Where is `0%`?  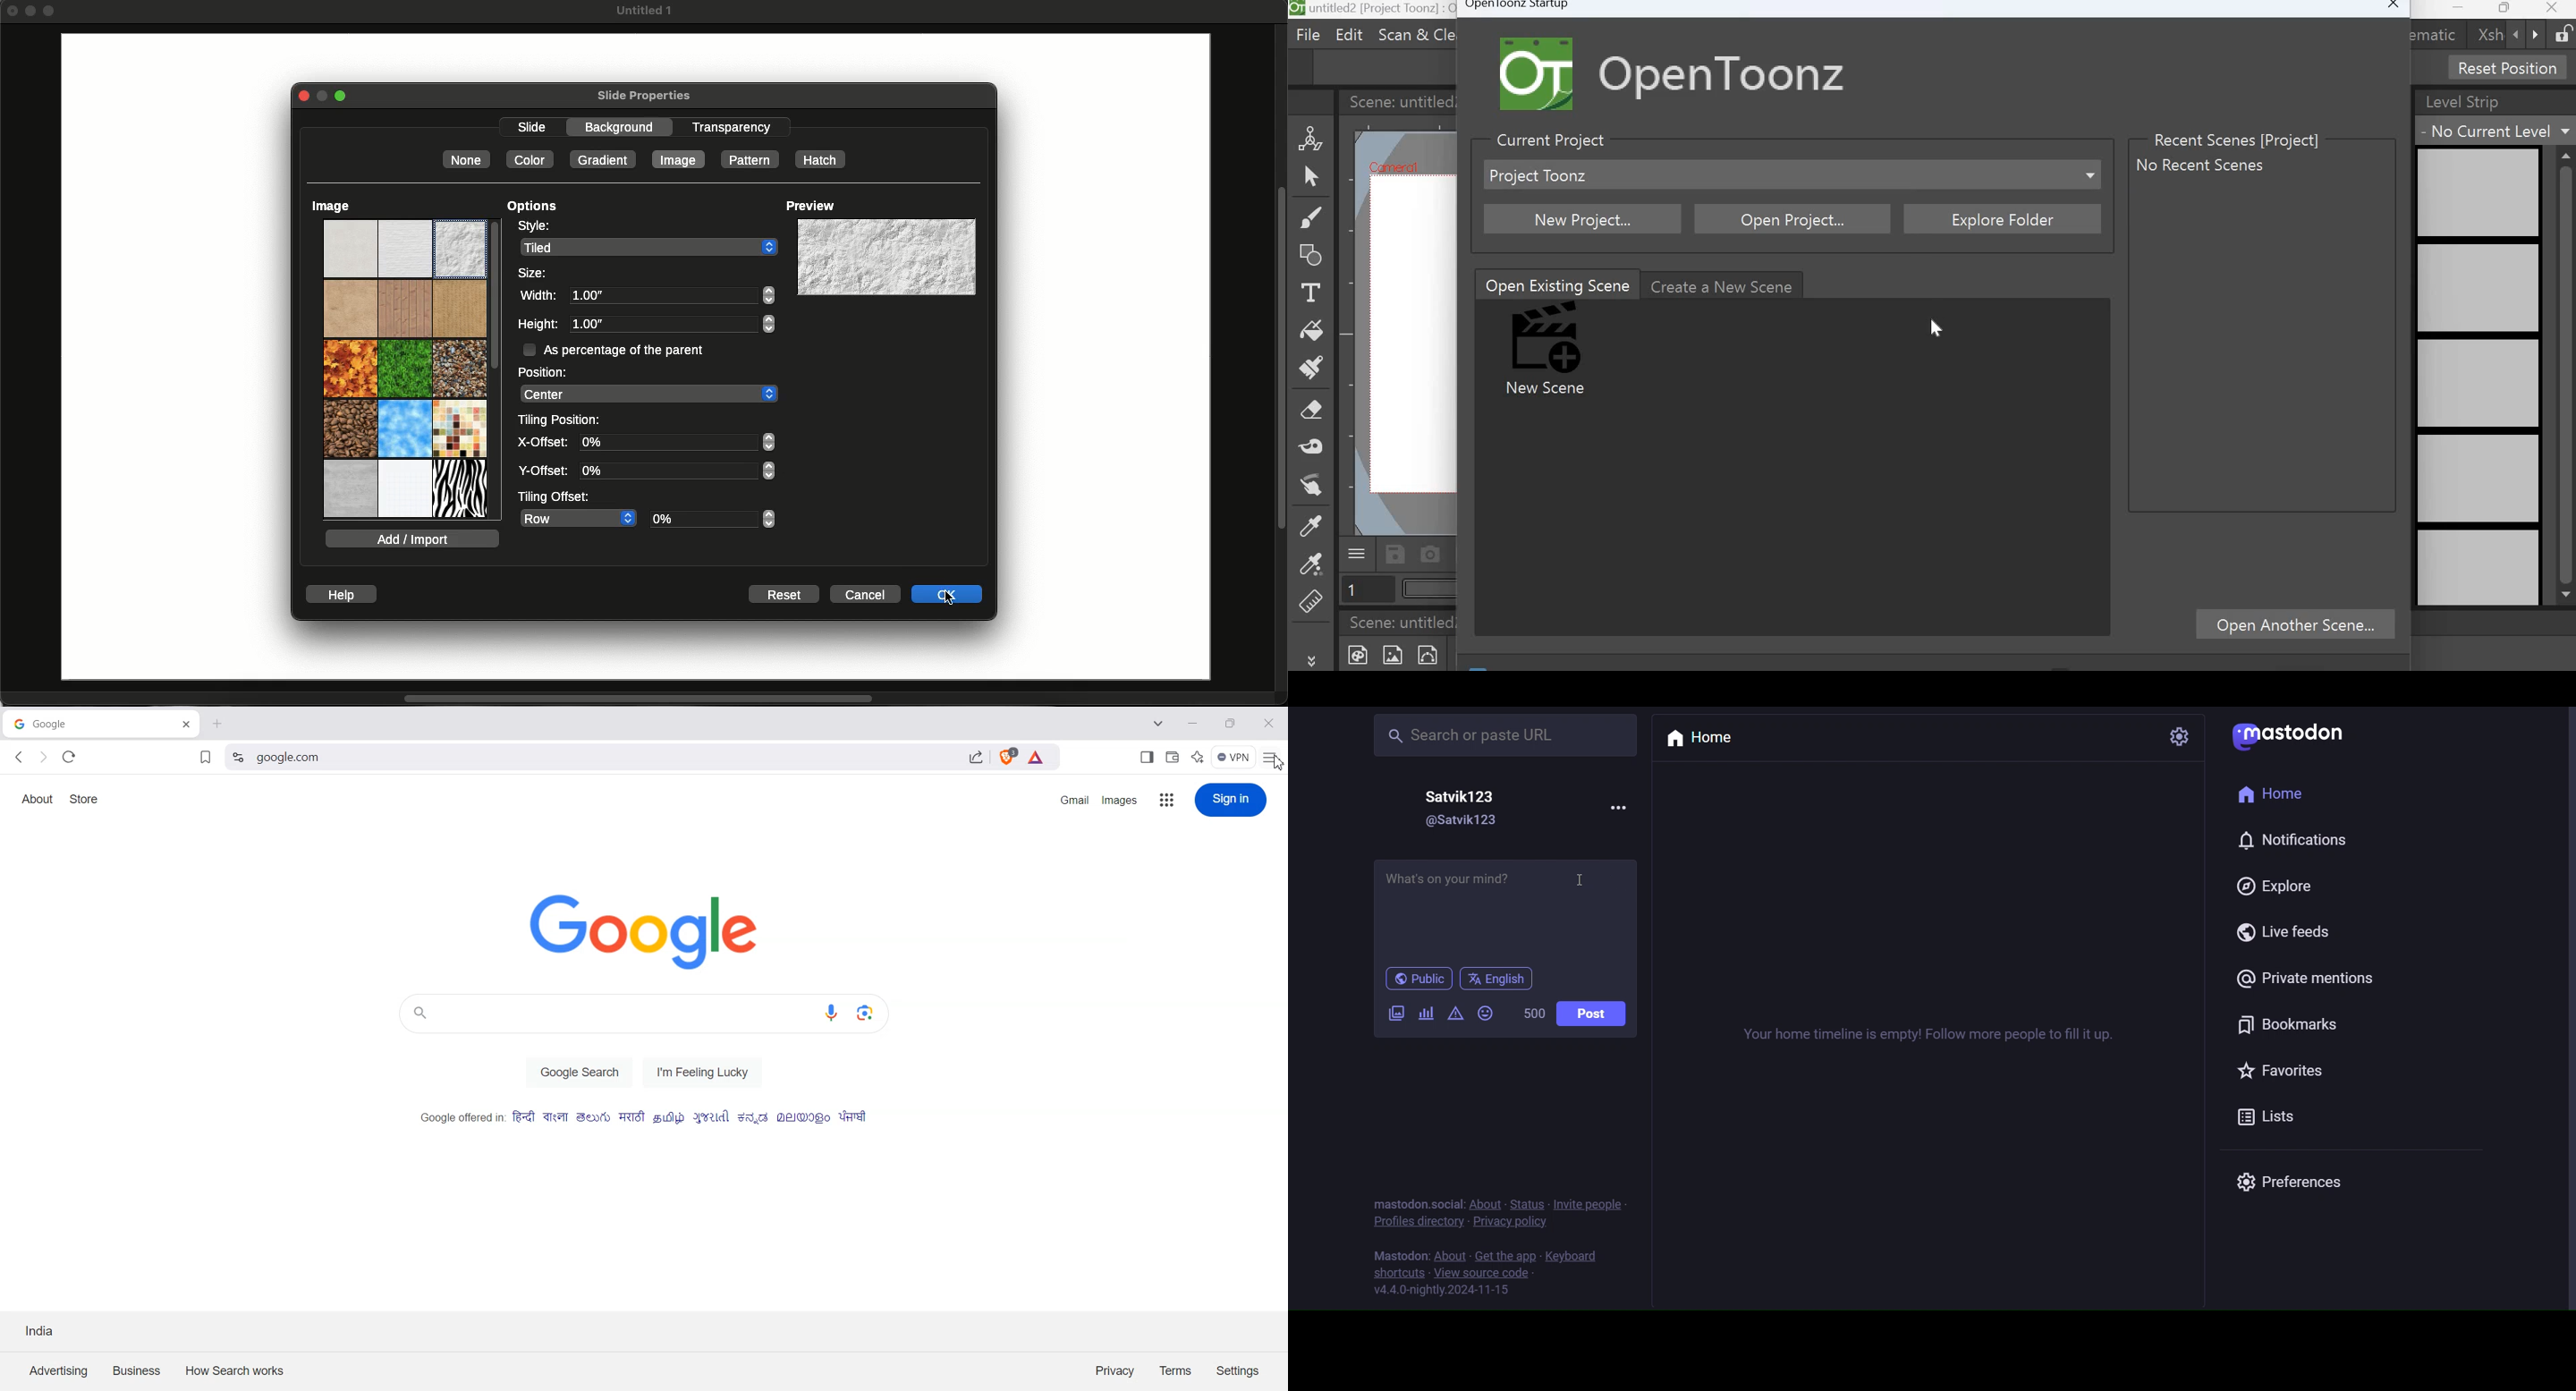
0% is located at coordinates (677, 471).